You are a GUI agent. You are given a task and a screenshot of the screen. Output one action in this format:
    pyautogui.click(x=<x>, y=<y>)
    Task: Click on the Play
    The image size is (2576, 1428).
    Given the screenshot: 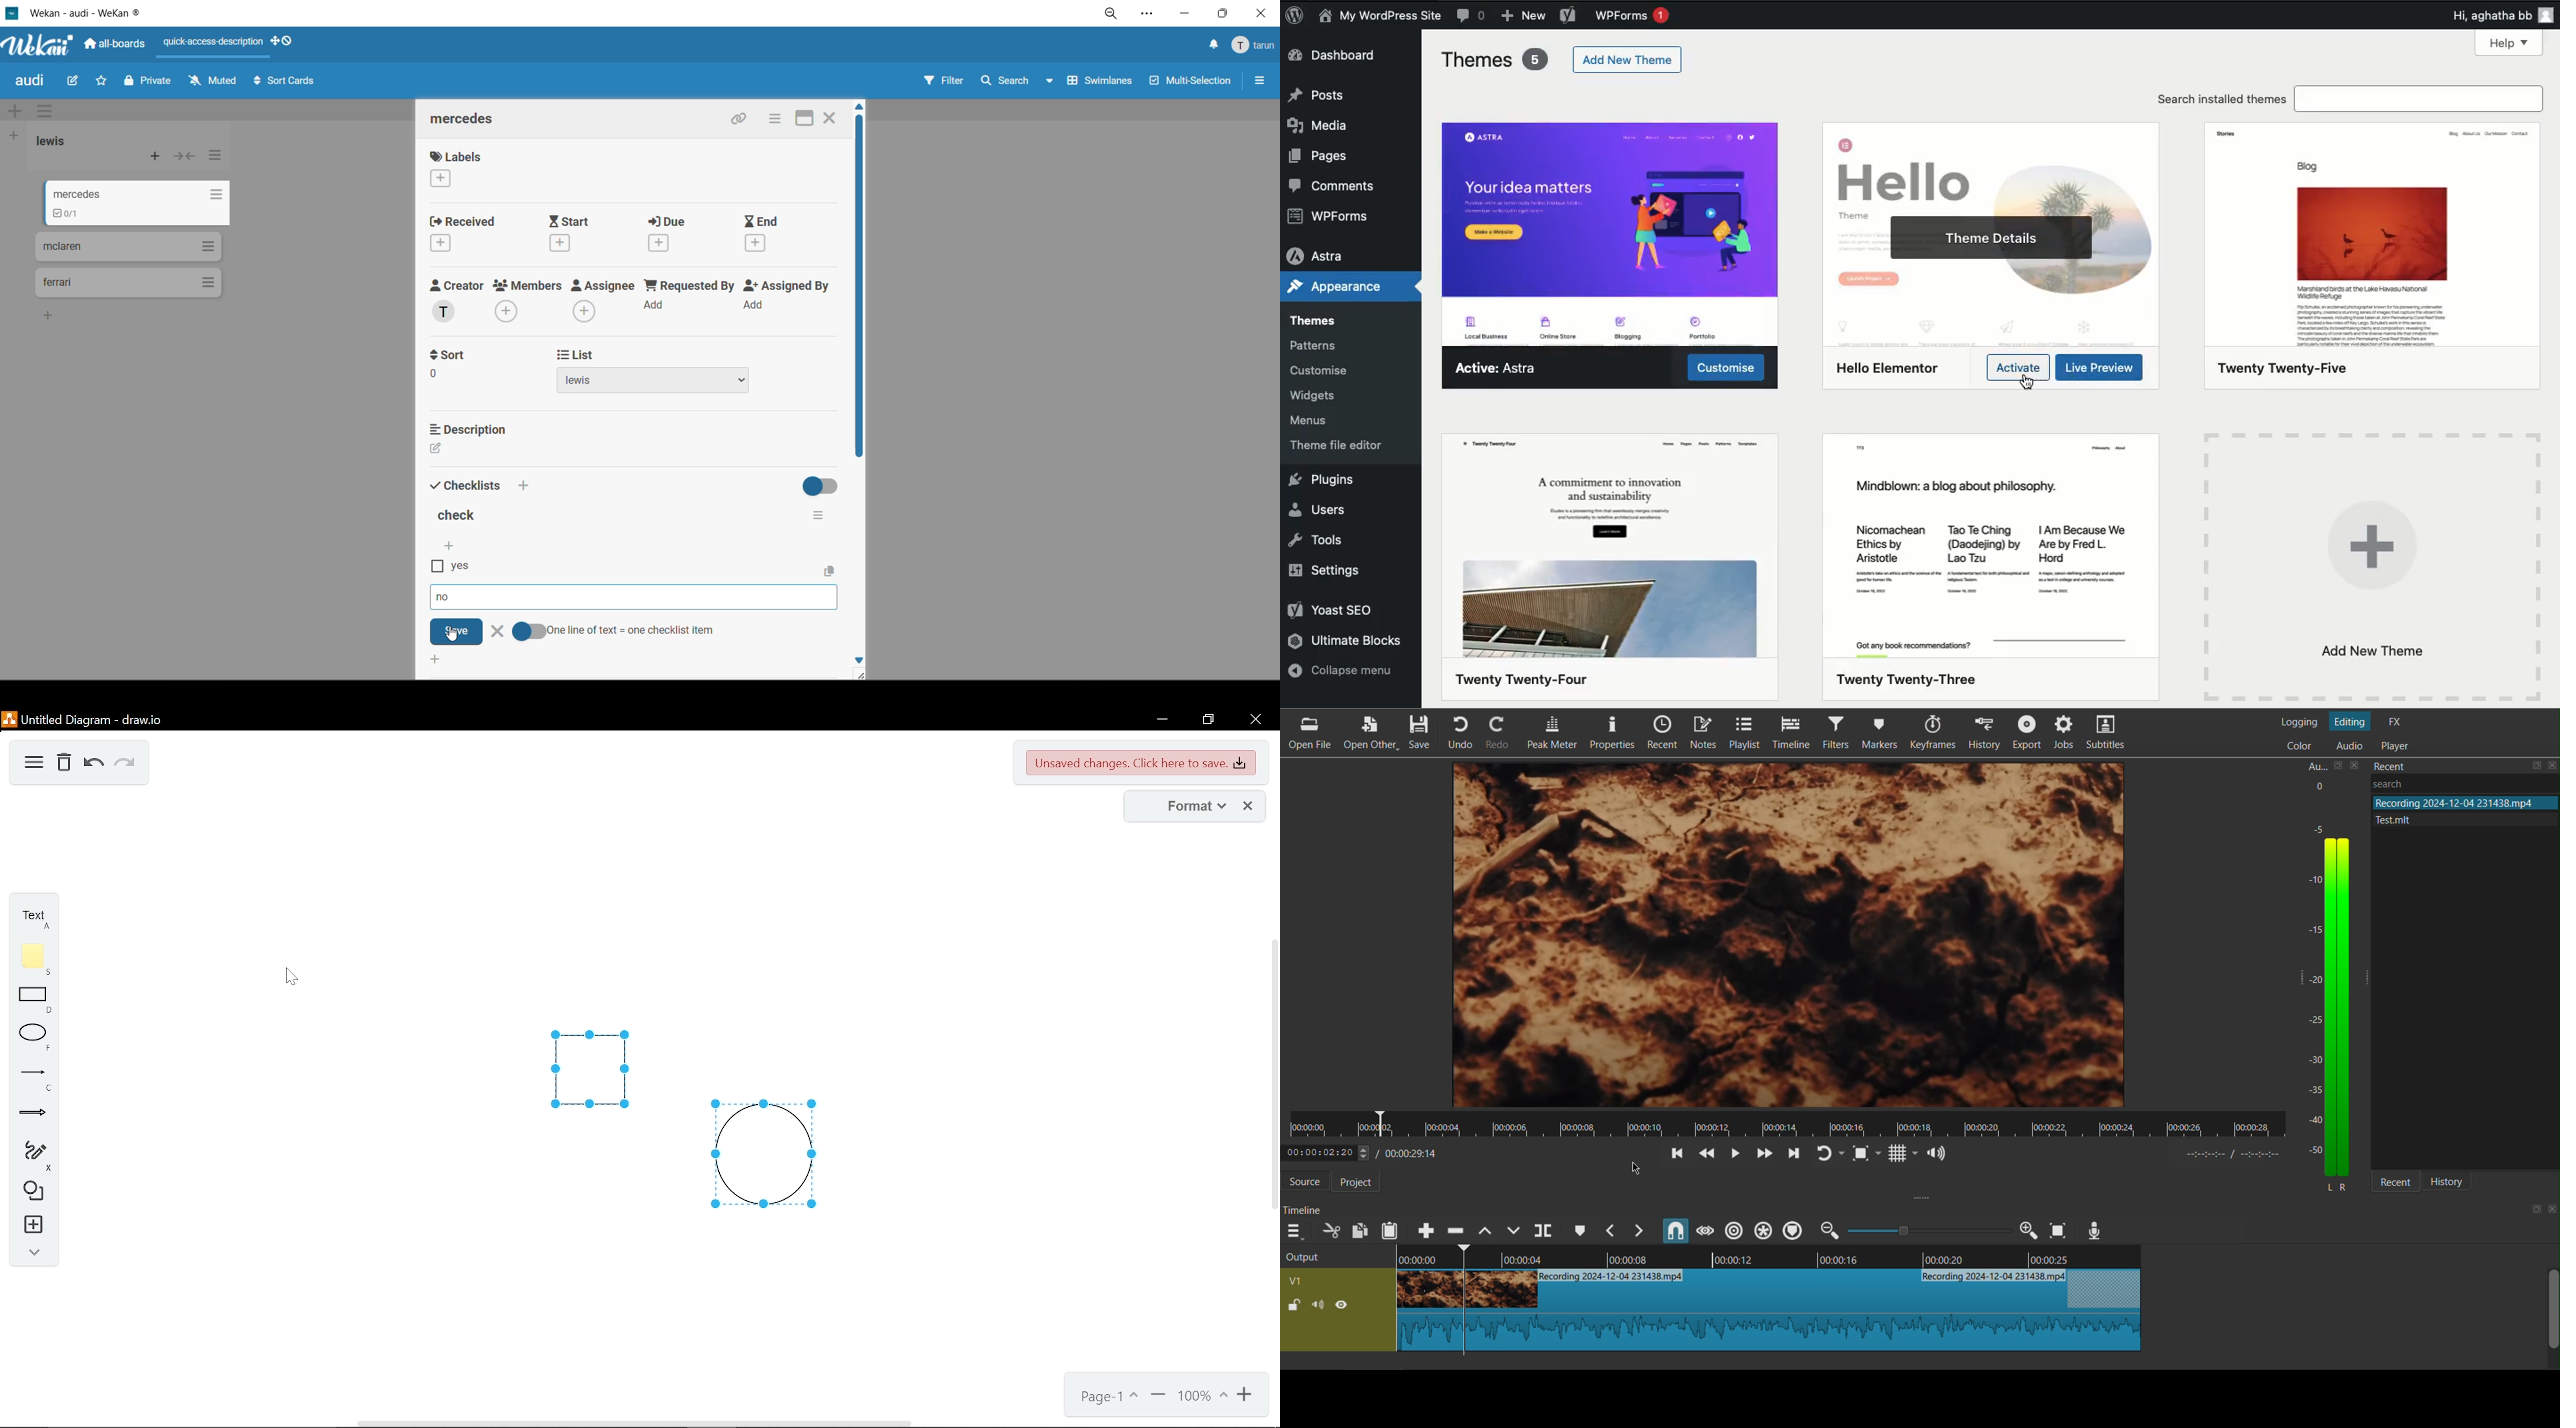 What is the action you would take?
    pyautogui.click(x=1737, y=1154)
    